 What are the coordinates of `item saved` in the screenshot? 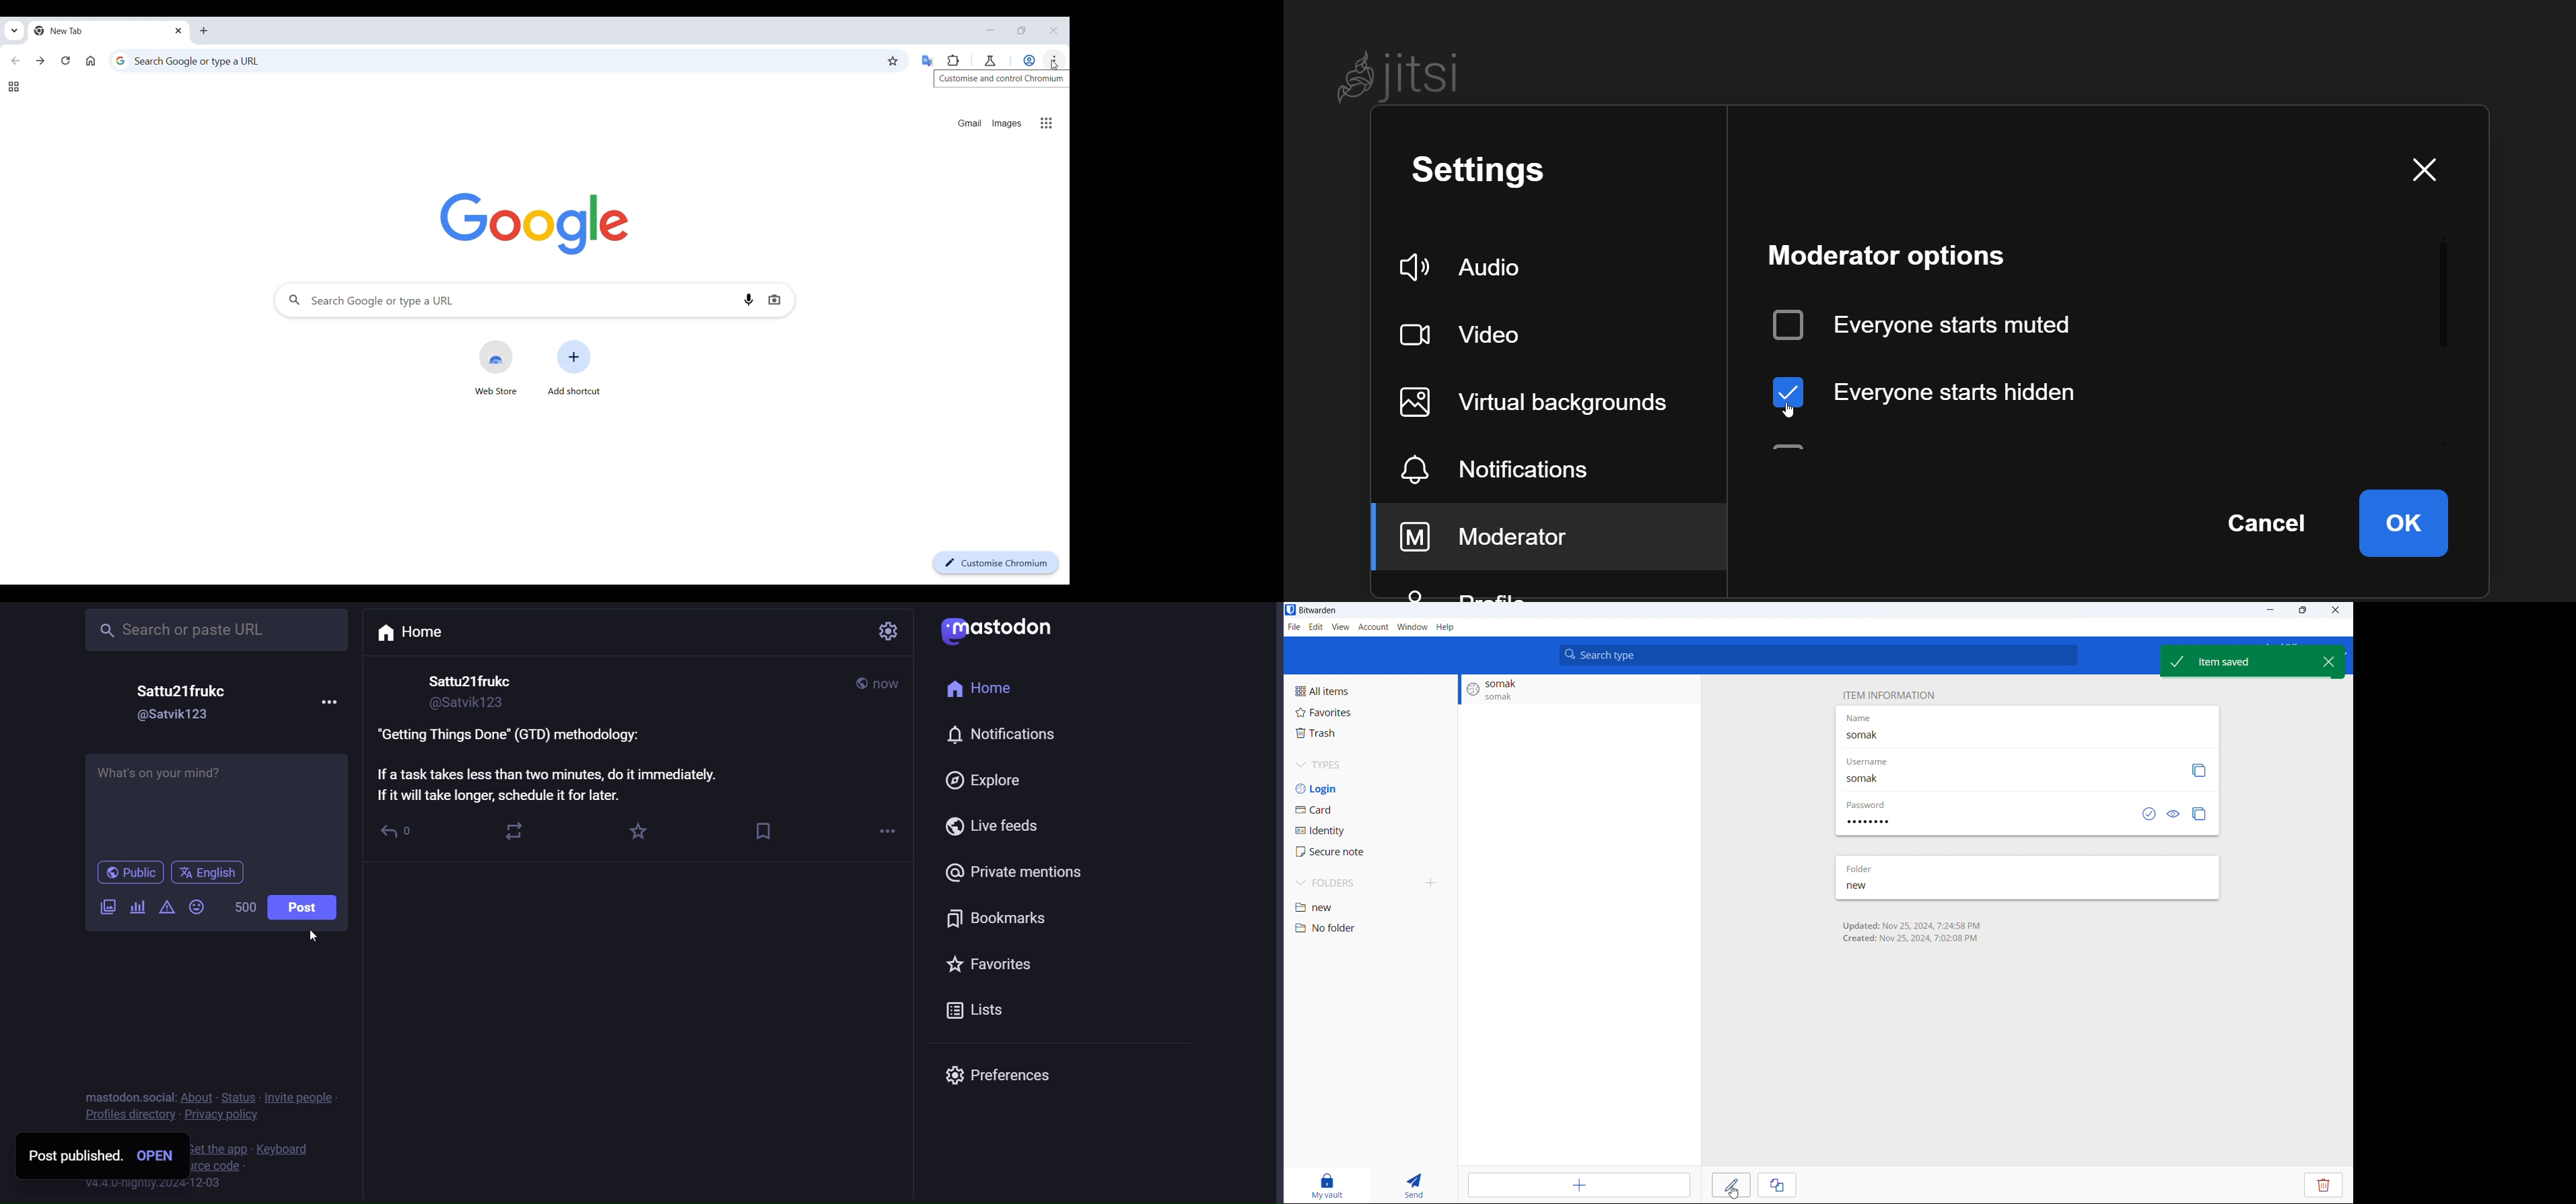 It's located at (2238, 660).